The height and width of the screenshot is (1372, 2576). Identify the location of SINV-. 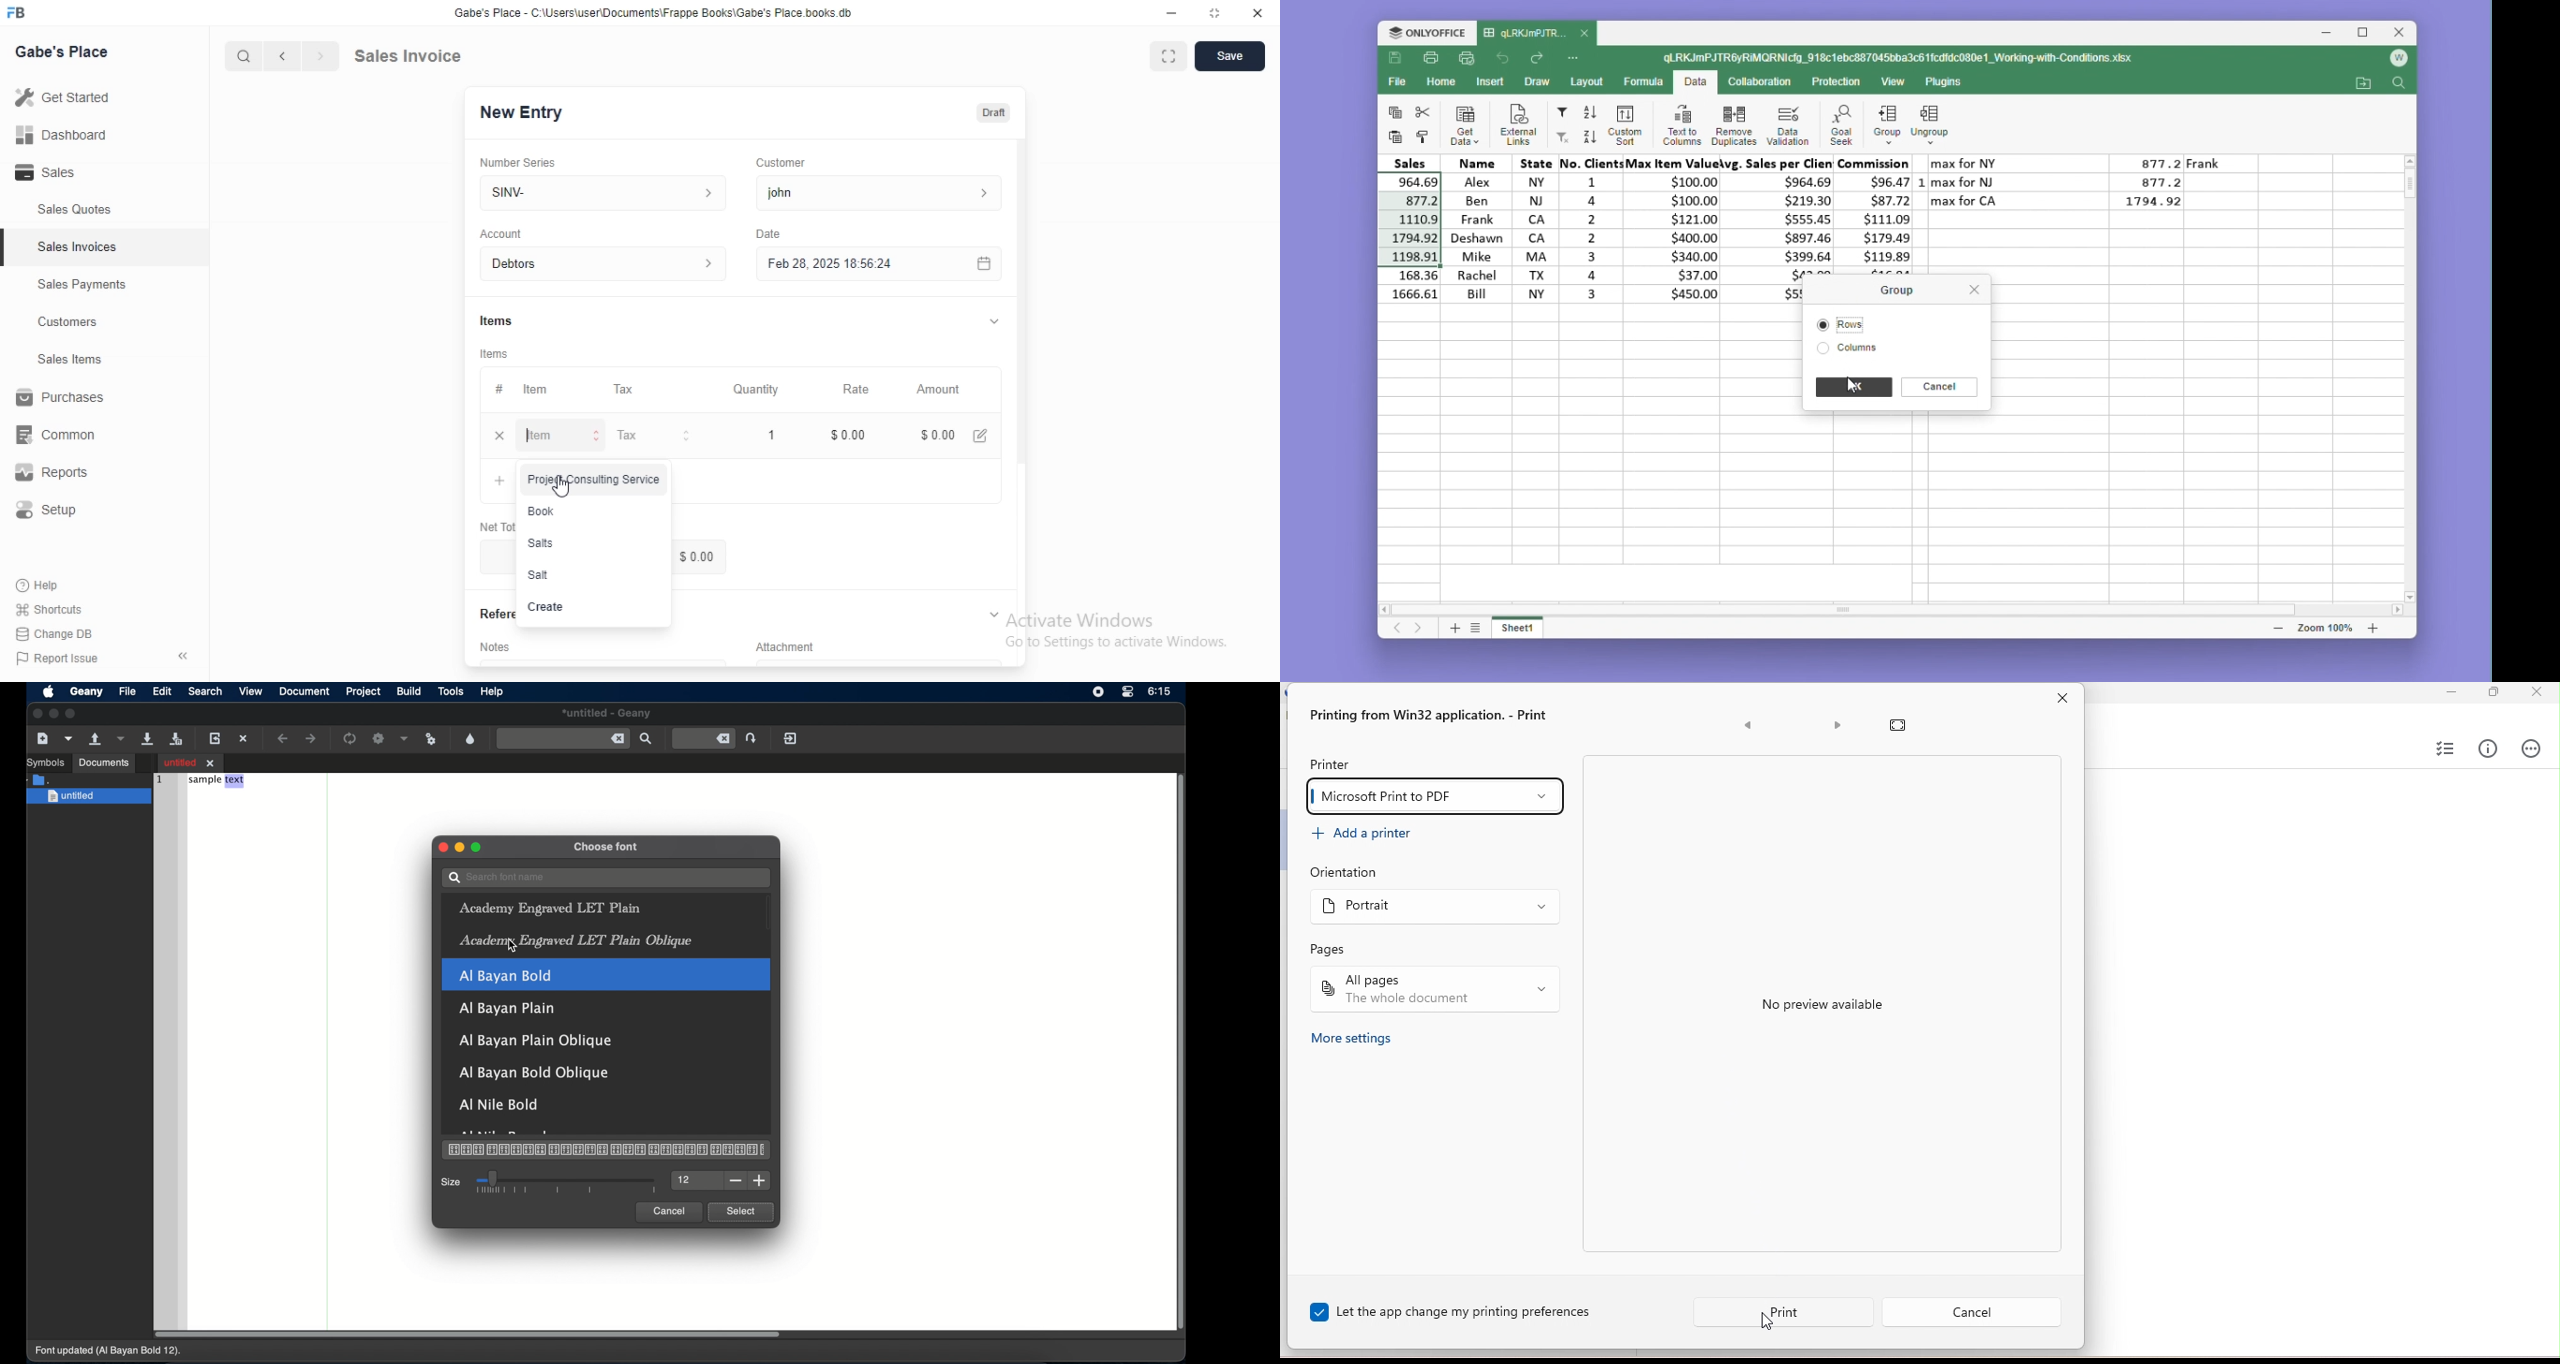
(602, 191).